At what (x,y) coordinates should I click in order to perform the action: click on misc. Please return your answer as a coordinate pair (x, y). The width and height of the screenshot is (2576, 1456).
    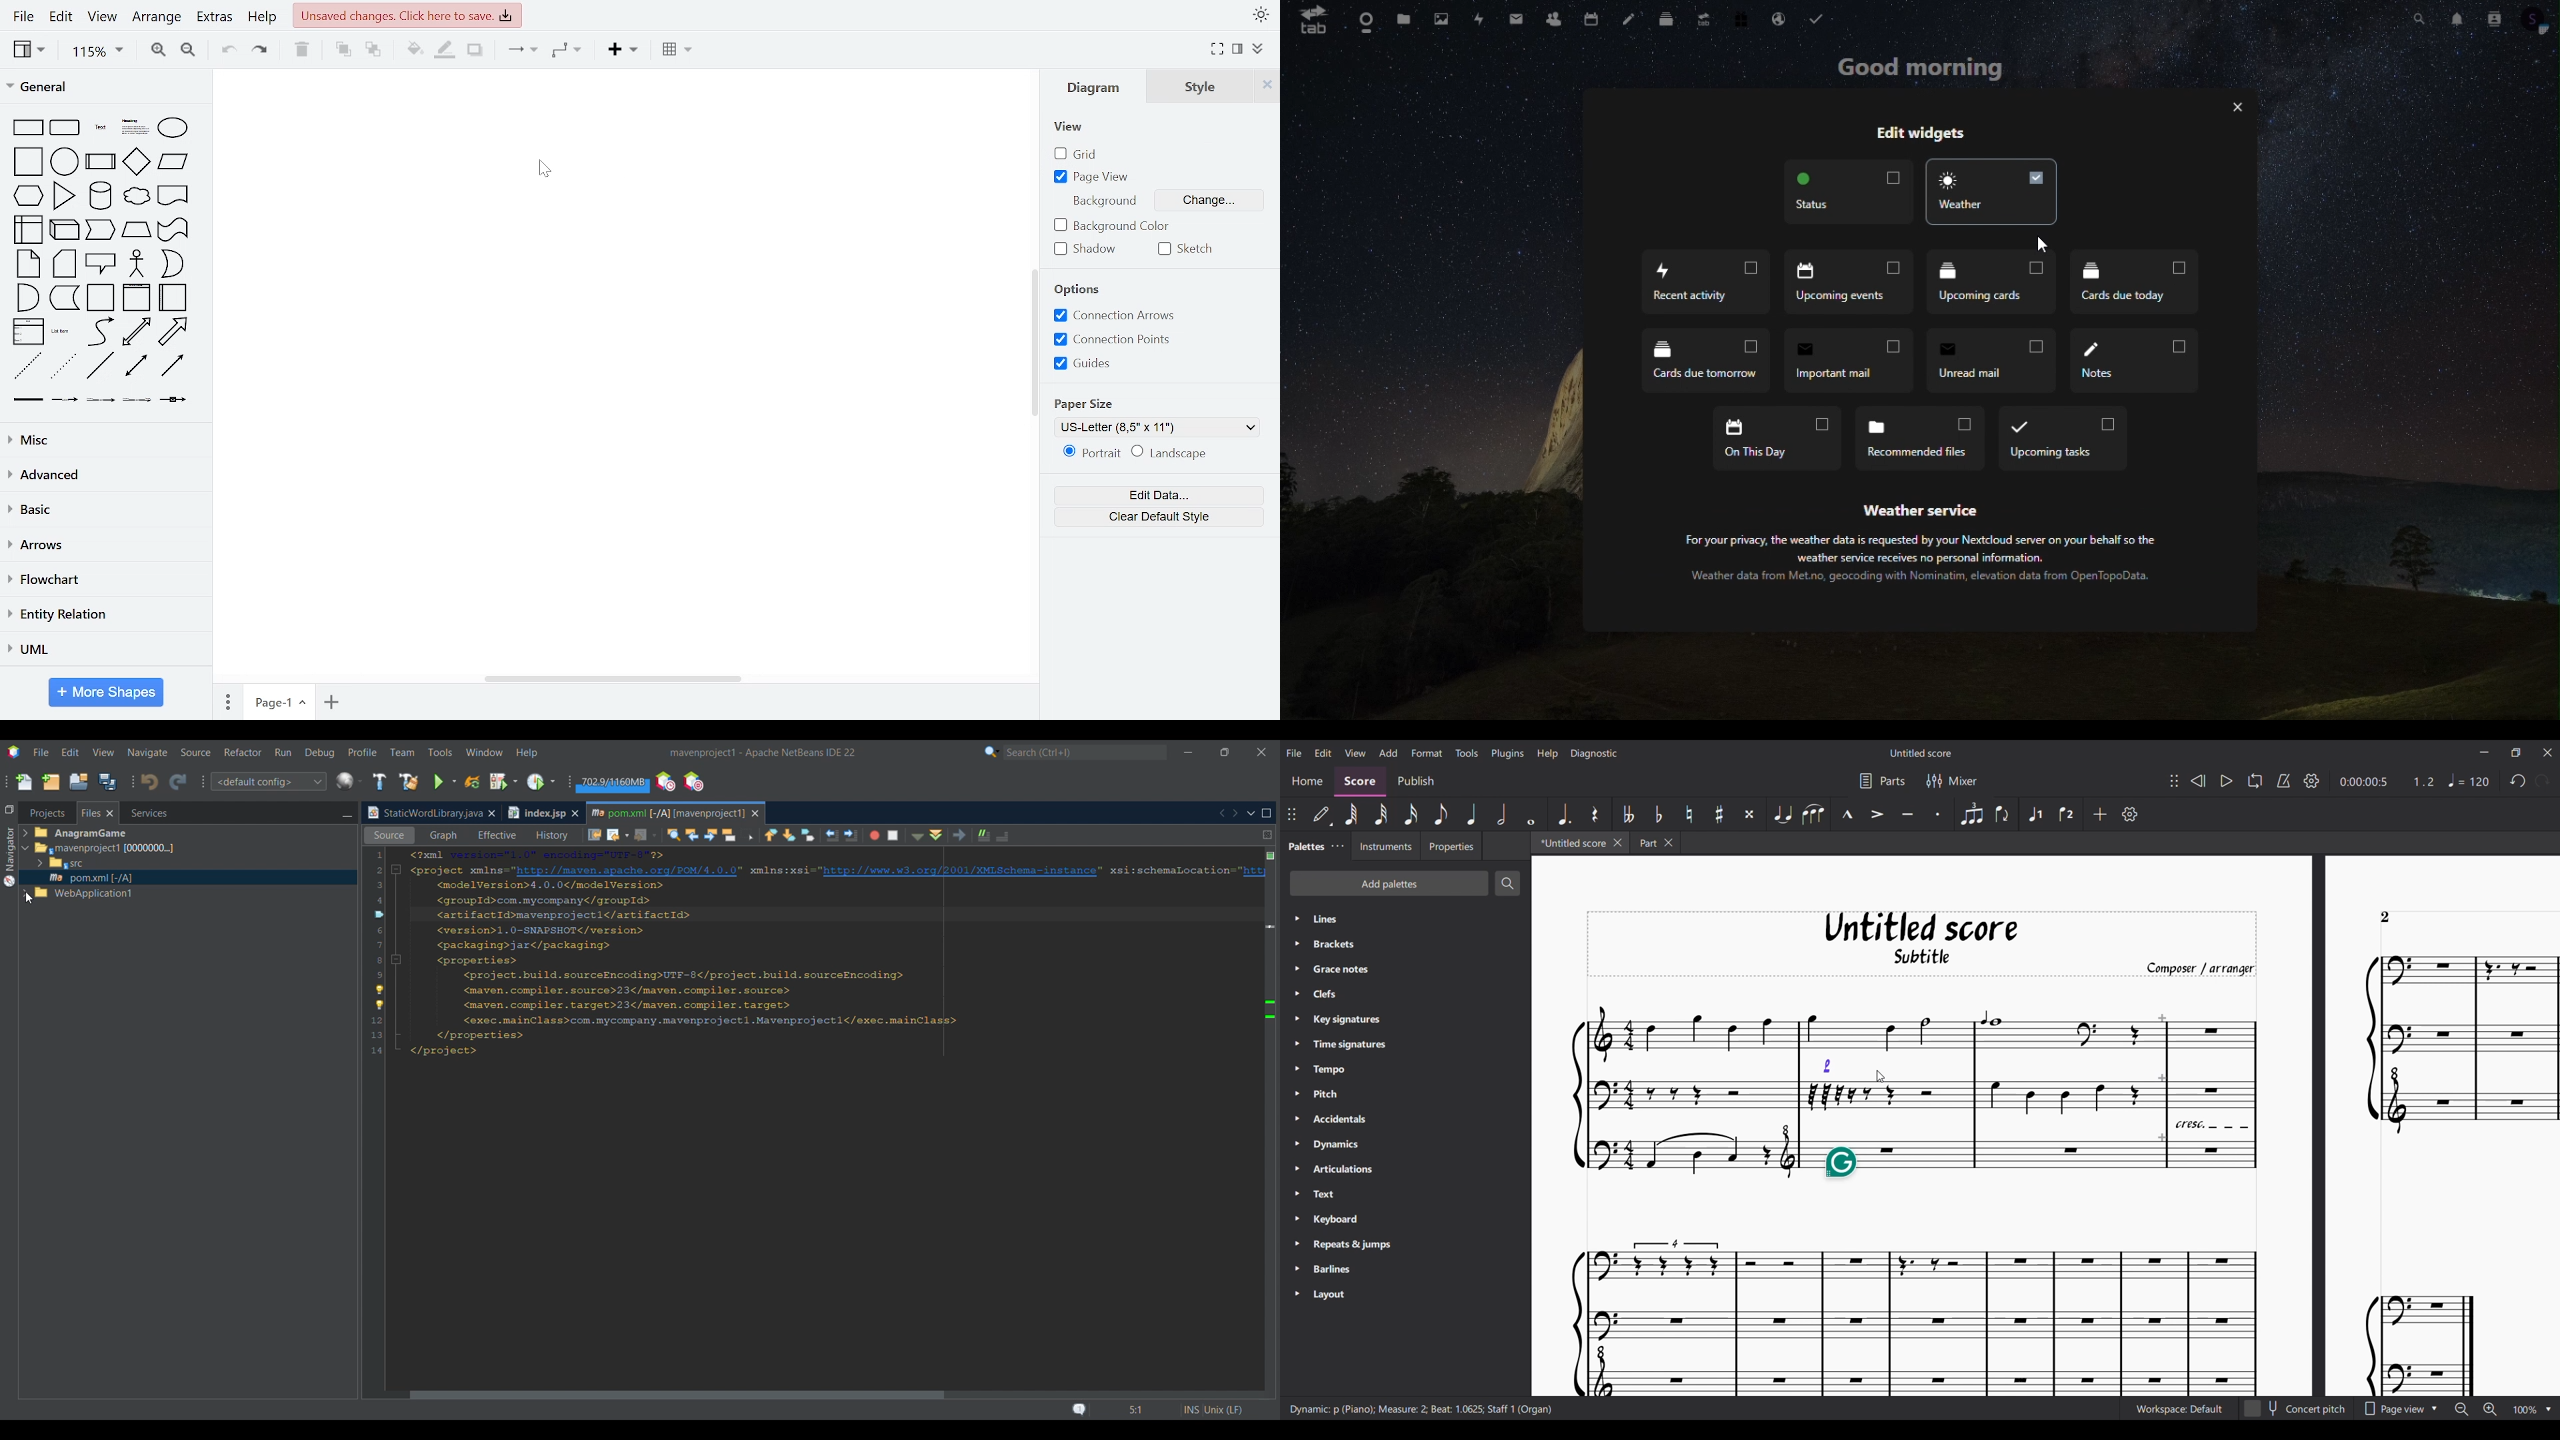
    Looking at the image, I should click on (106, 437).